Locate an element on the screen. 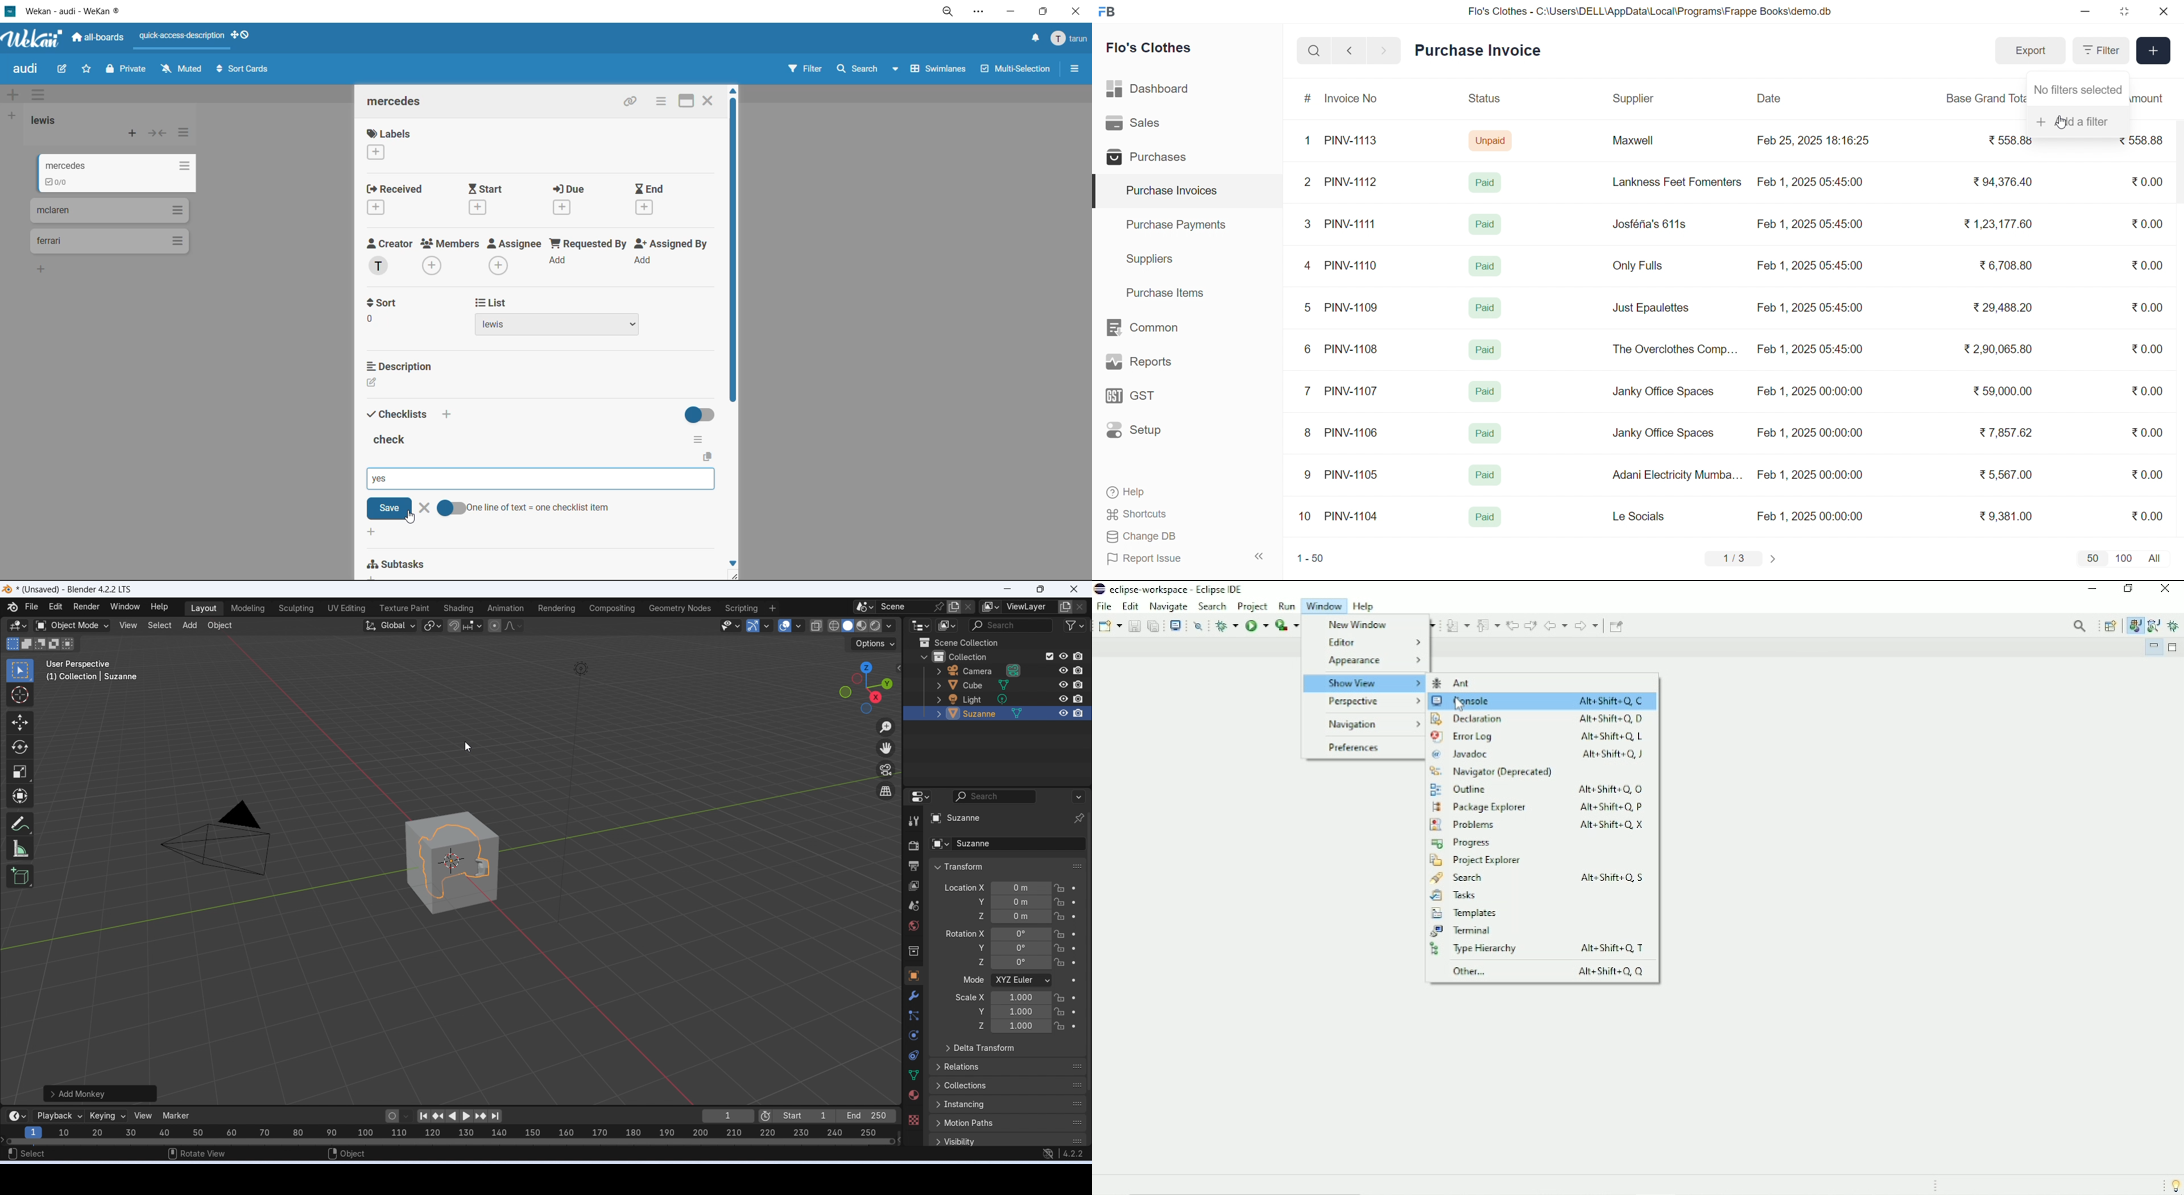 Image resolution: width=2184 pixels, height=1204 pixels. PINV-1111 is located at coordinates (1351, 224).